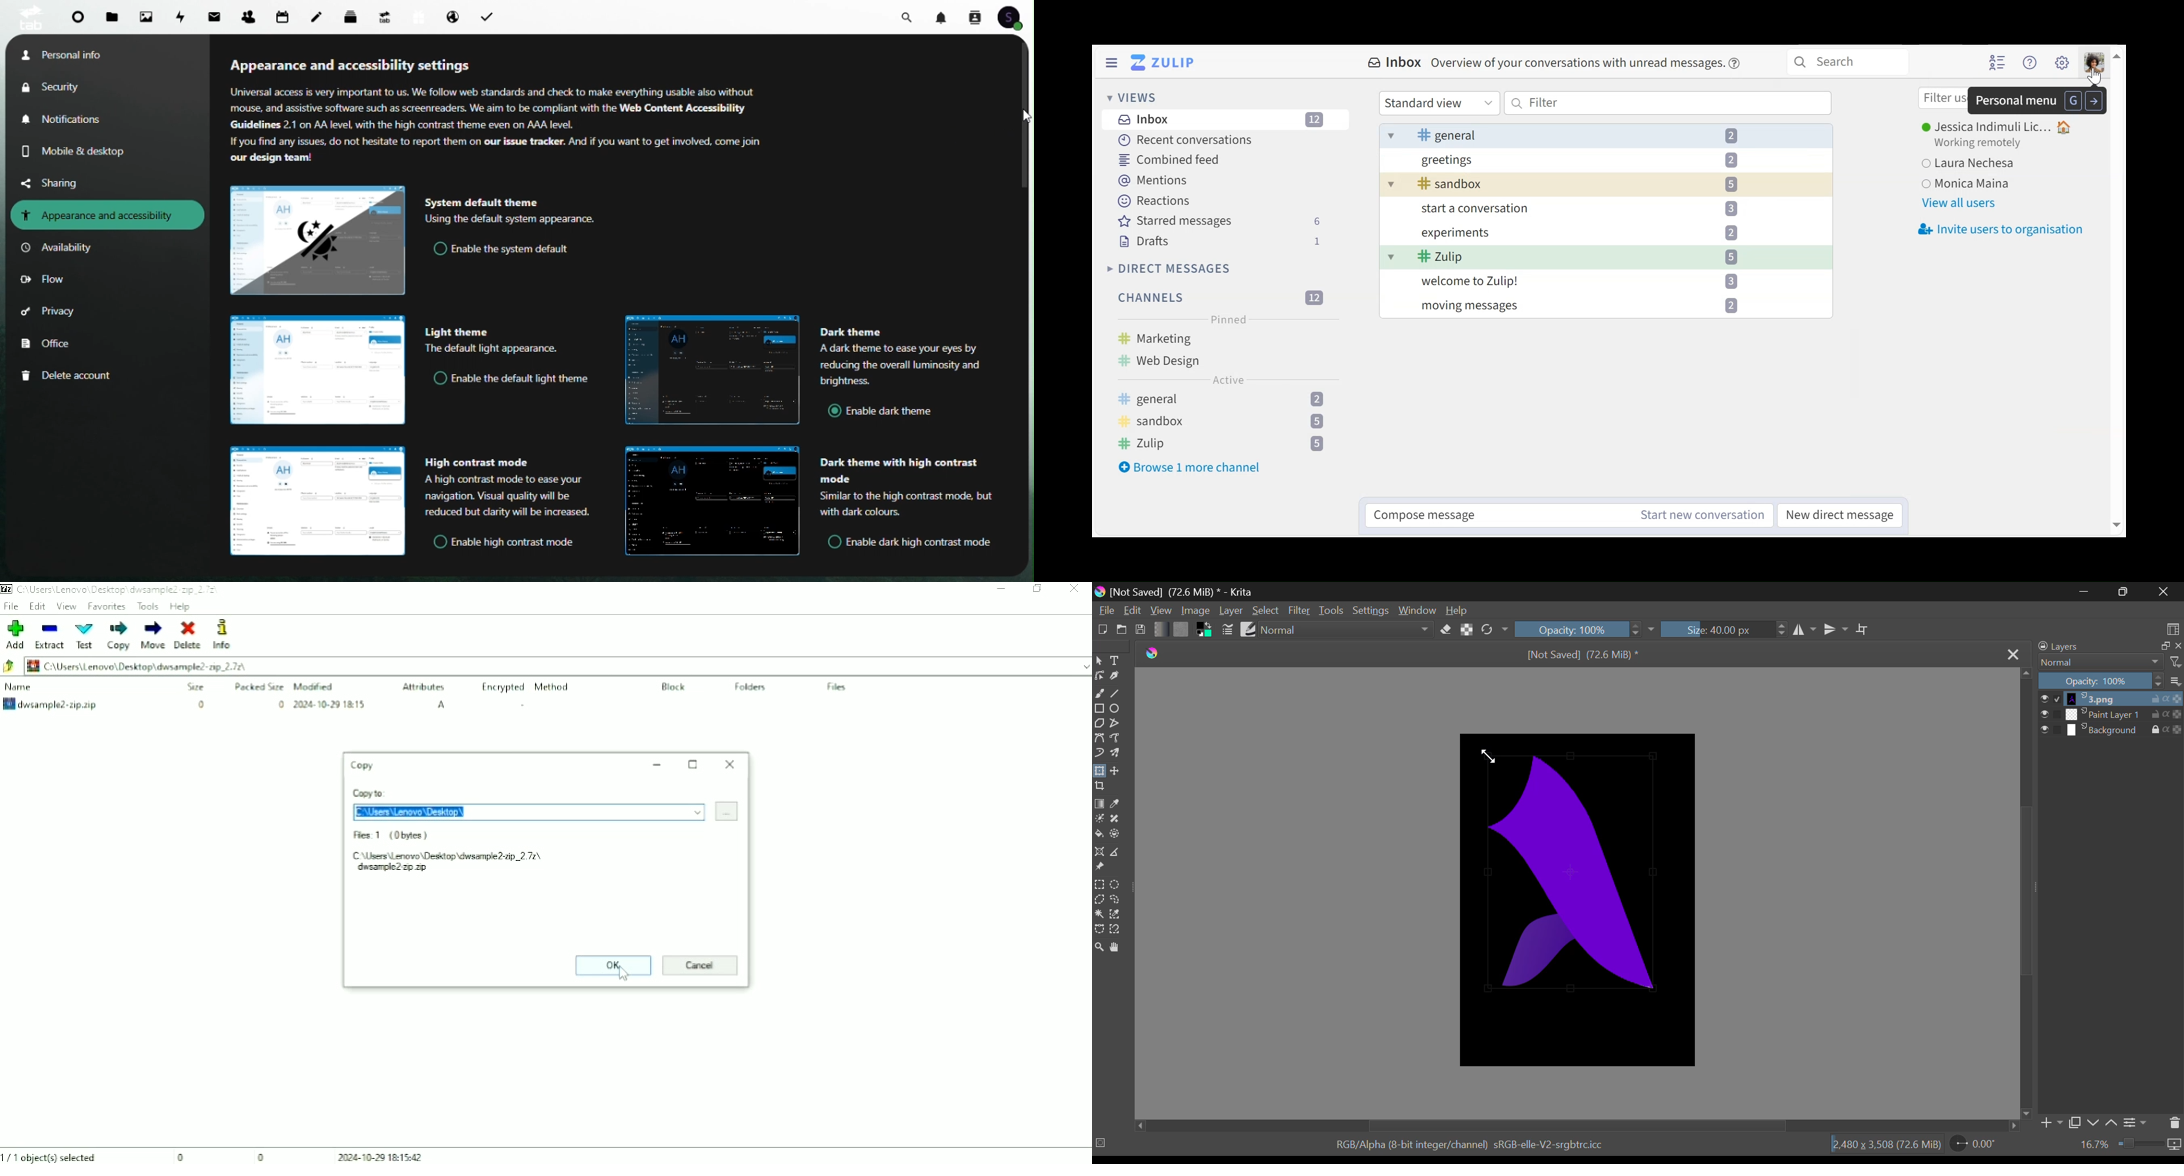 The image size is (2184, 1176). Describe the element at coordinates (217, 15) in the screenshot. I see `mail` at that location.